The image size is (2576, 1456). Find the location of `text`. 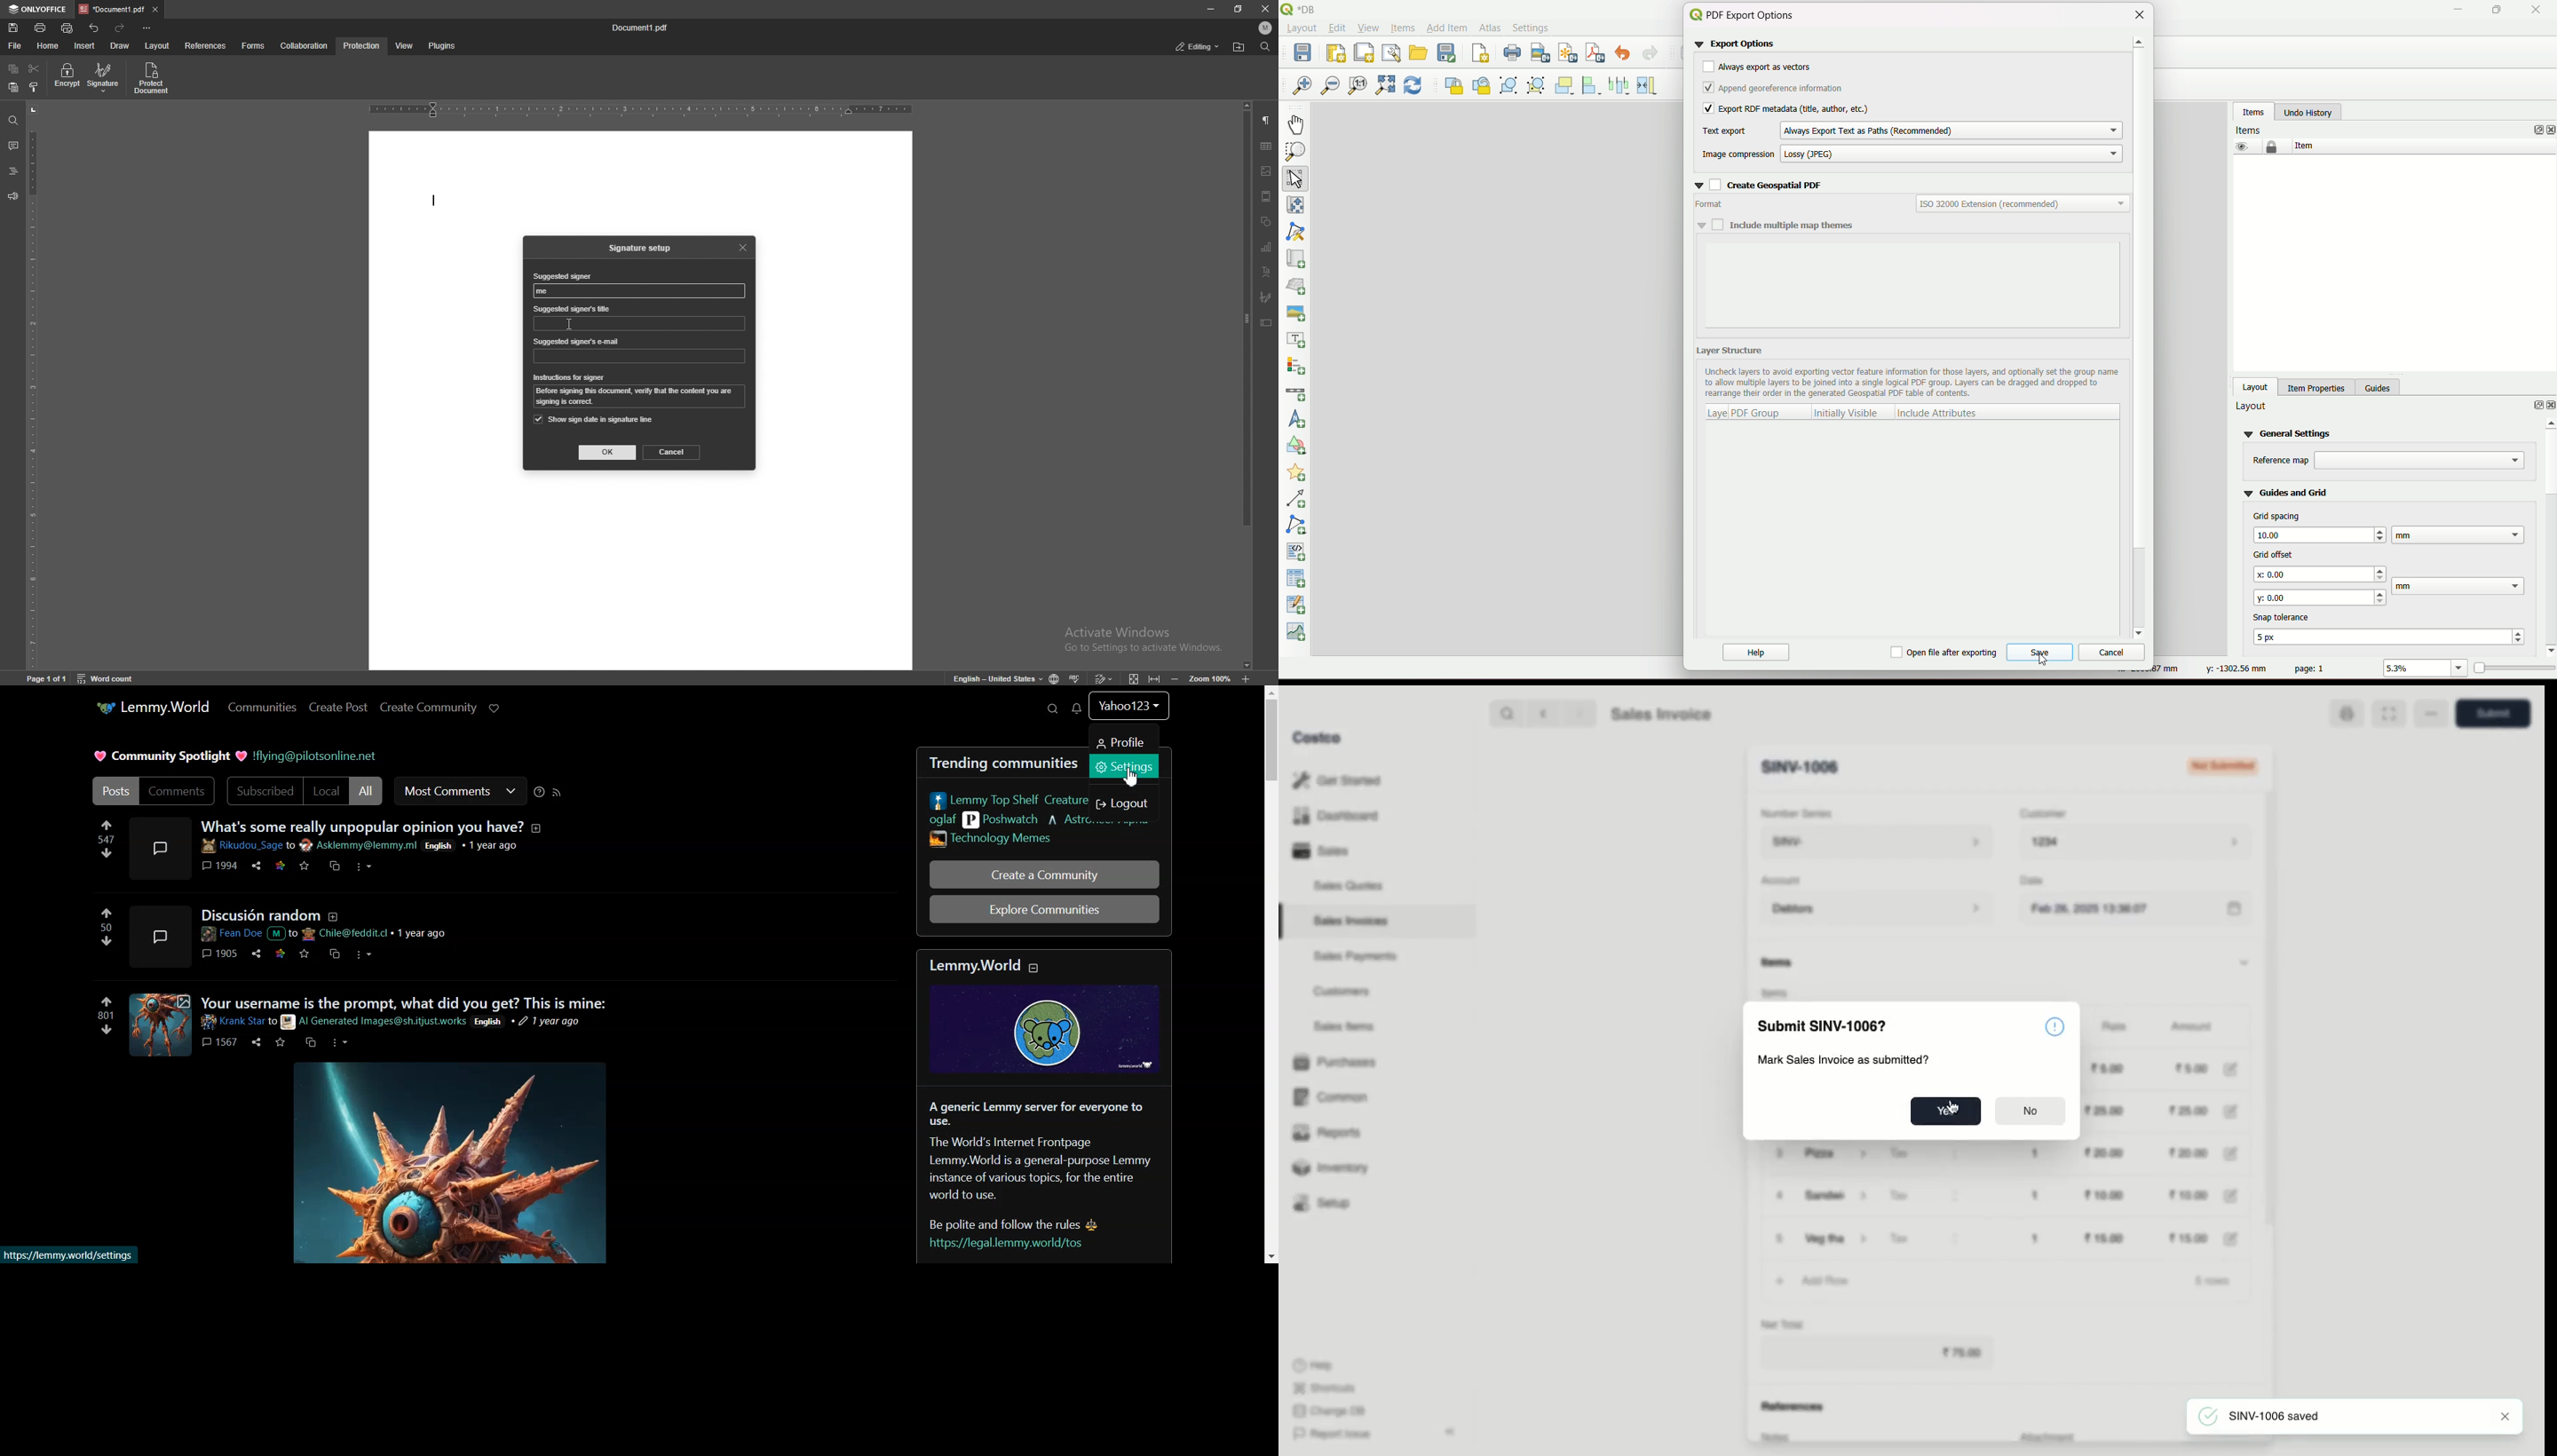

text is located at coordinates (1710, 204).